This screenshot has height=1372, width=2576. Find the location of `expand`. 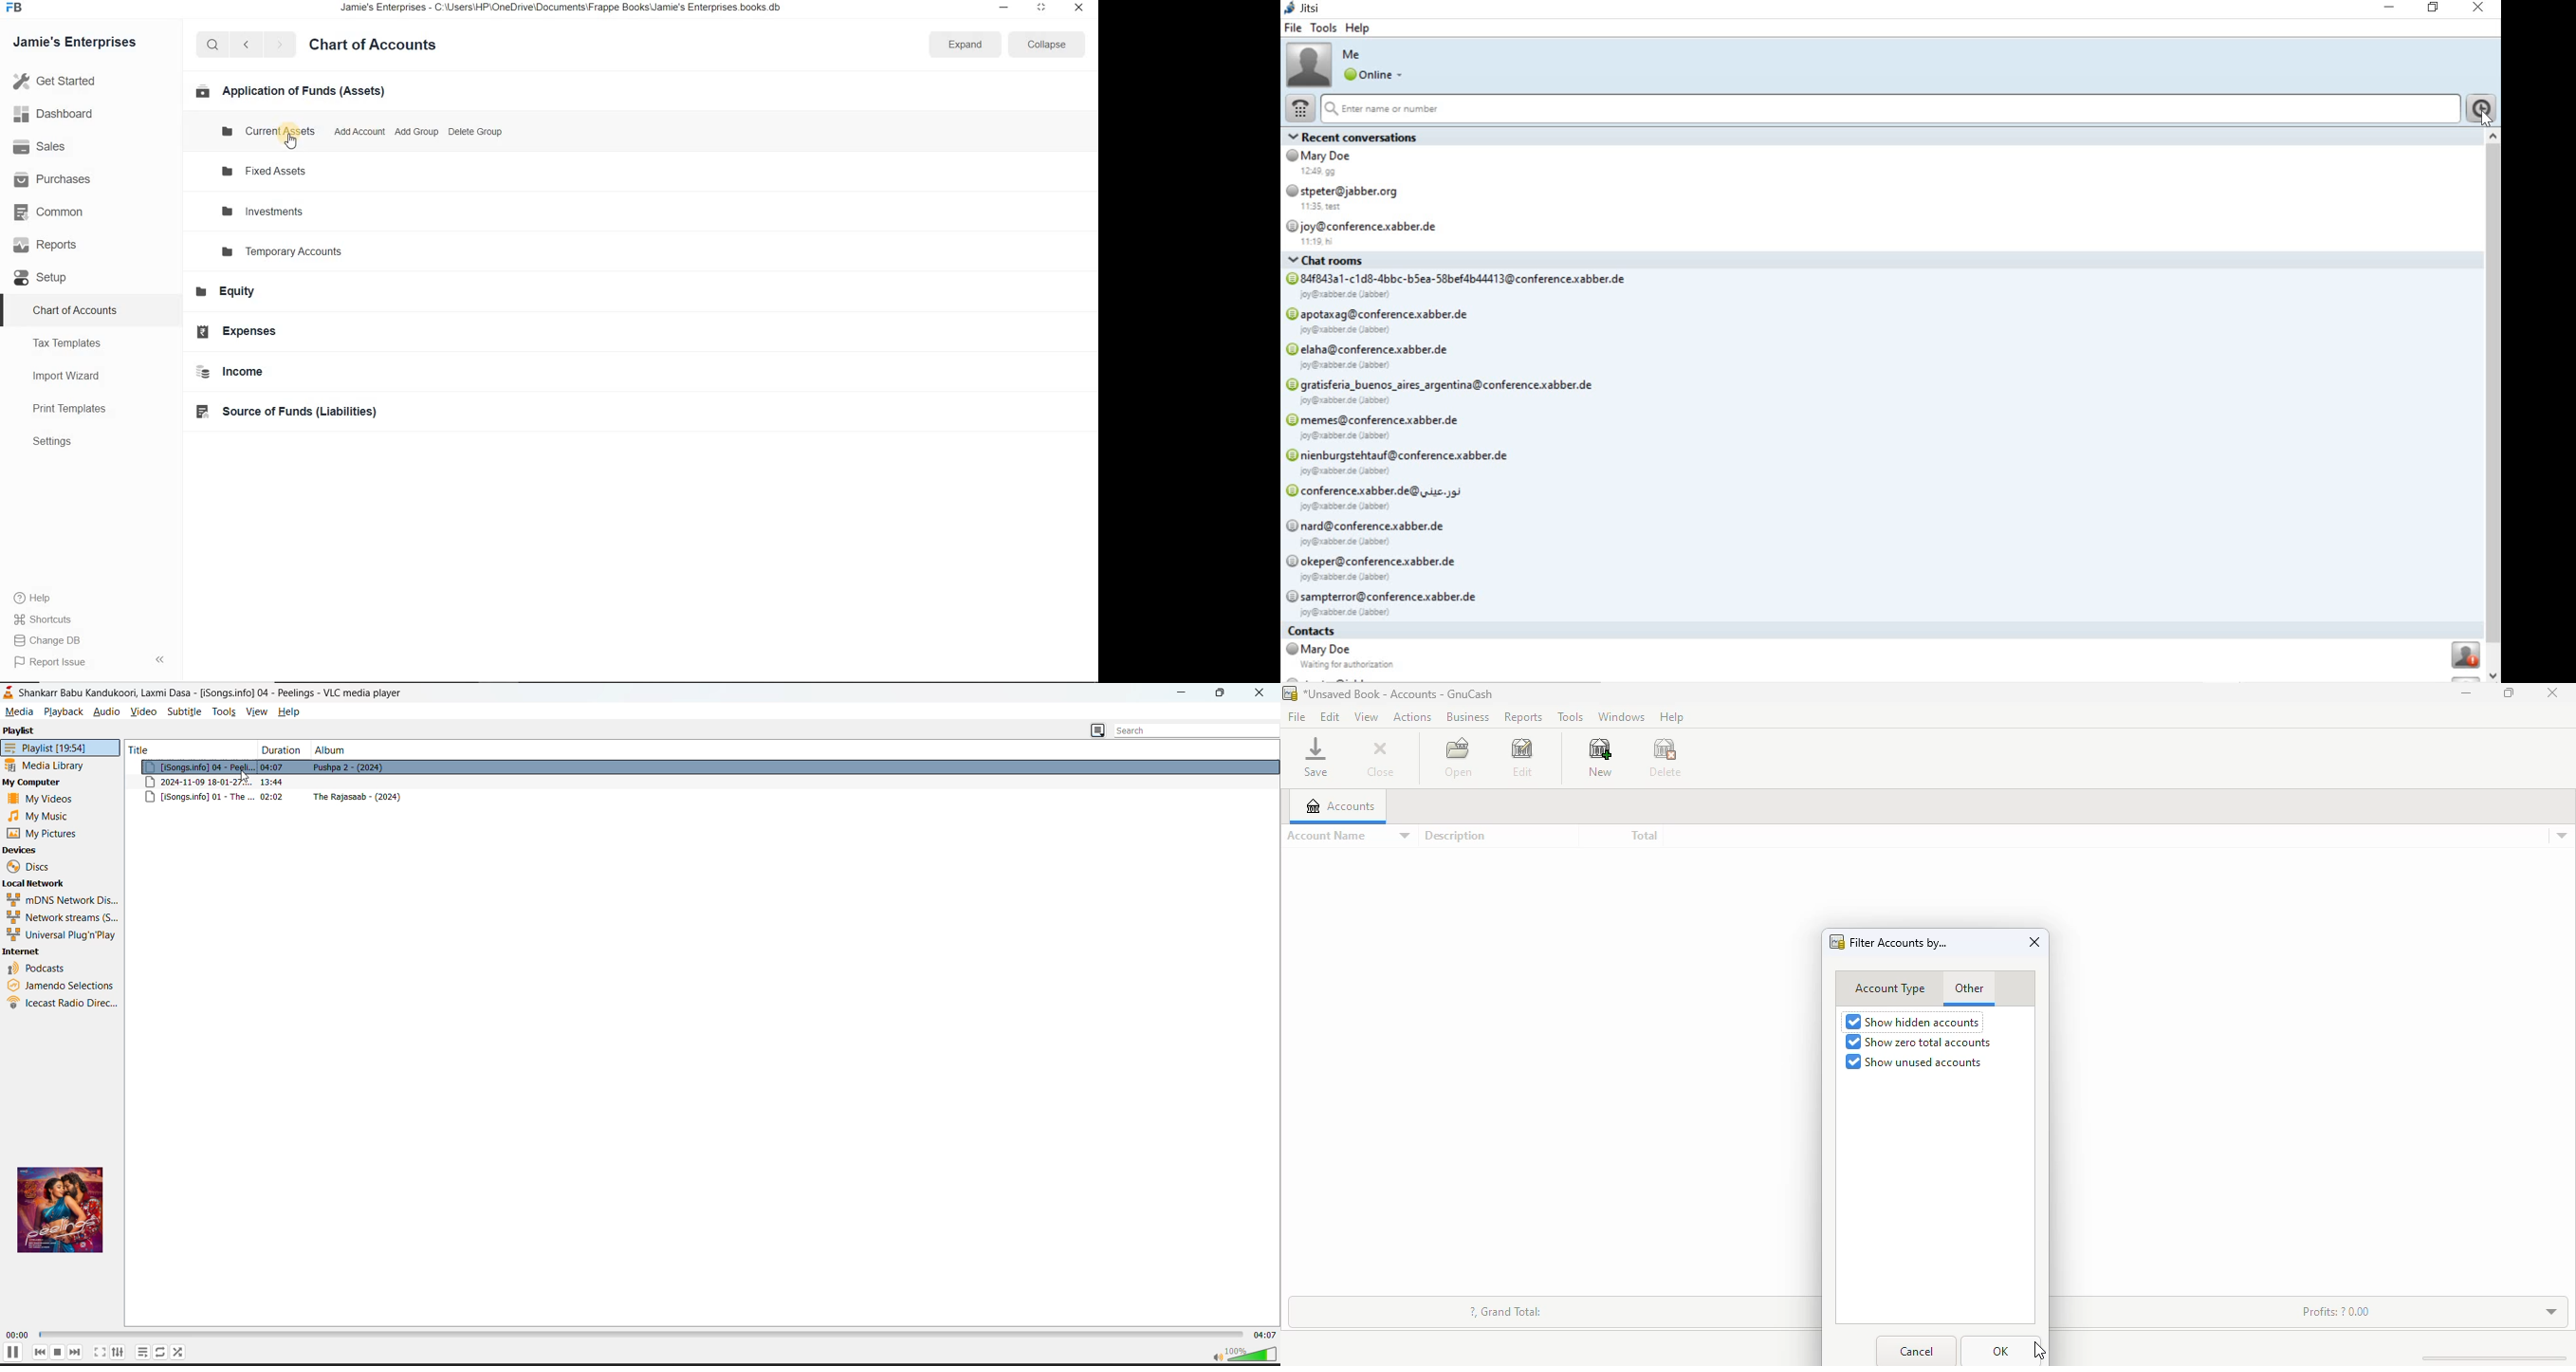

expand is located at coordinates (163, 659).